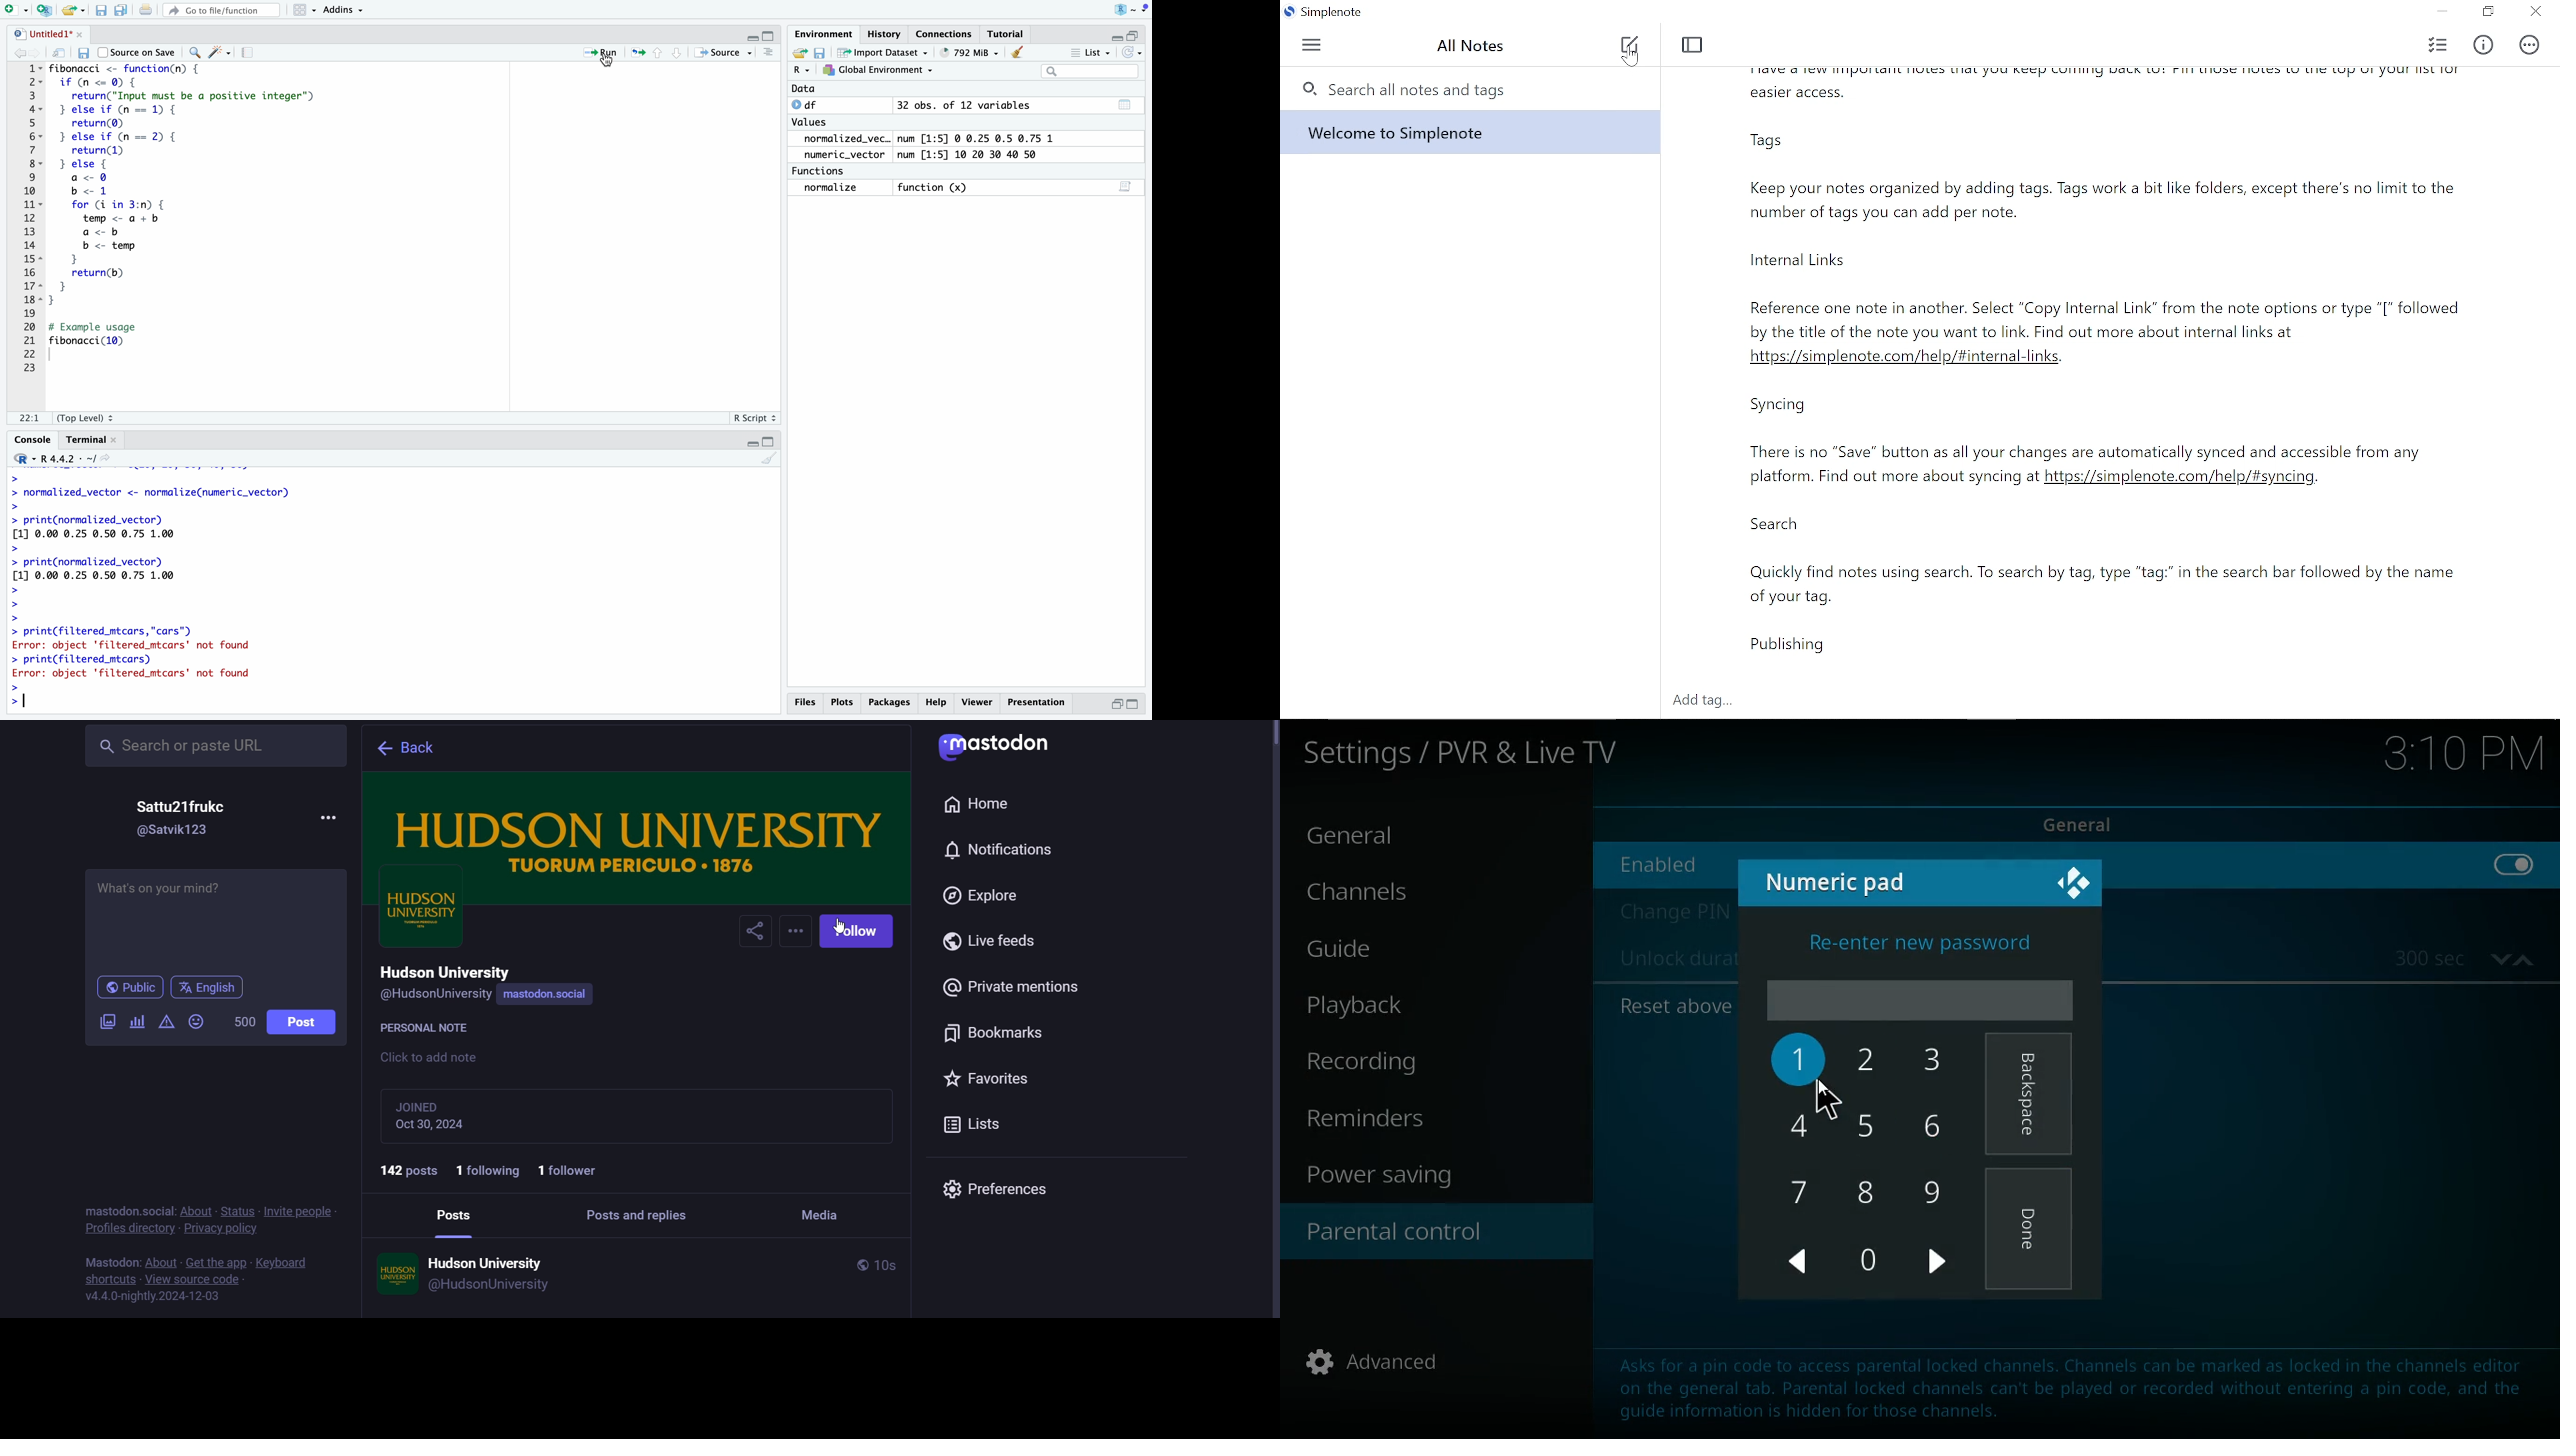 This screenshot has height=1456, width=2576. Describe the element at coordinates (1036, 702) in the screenshot. I see `presentation` at that location.